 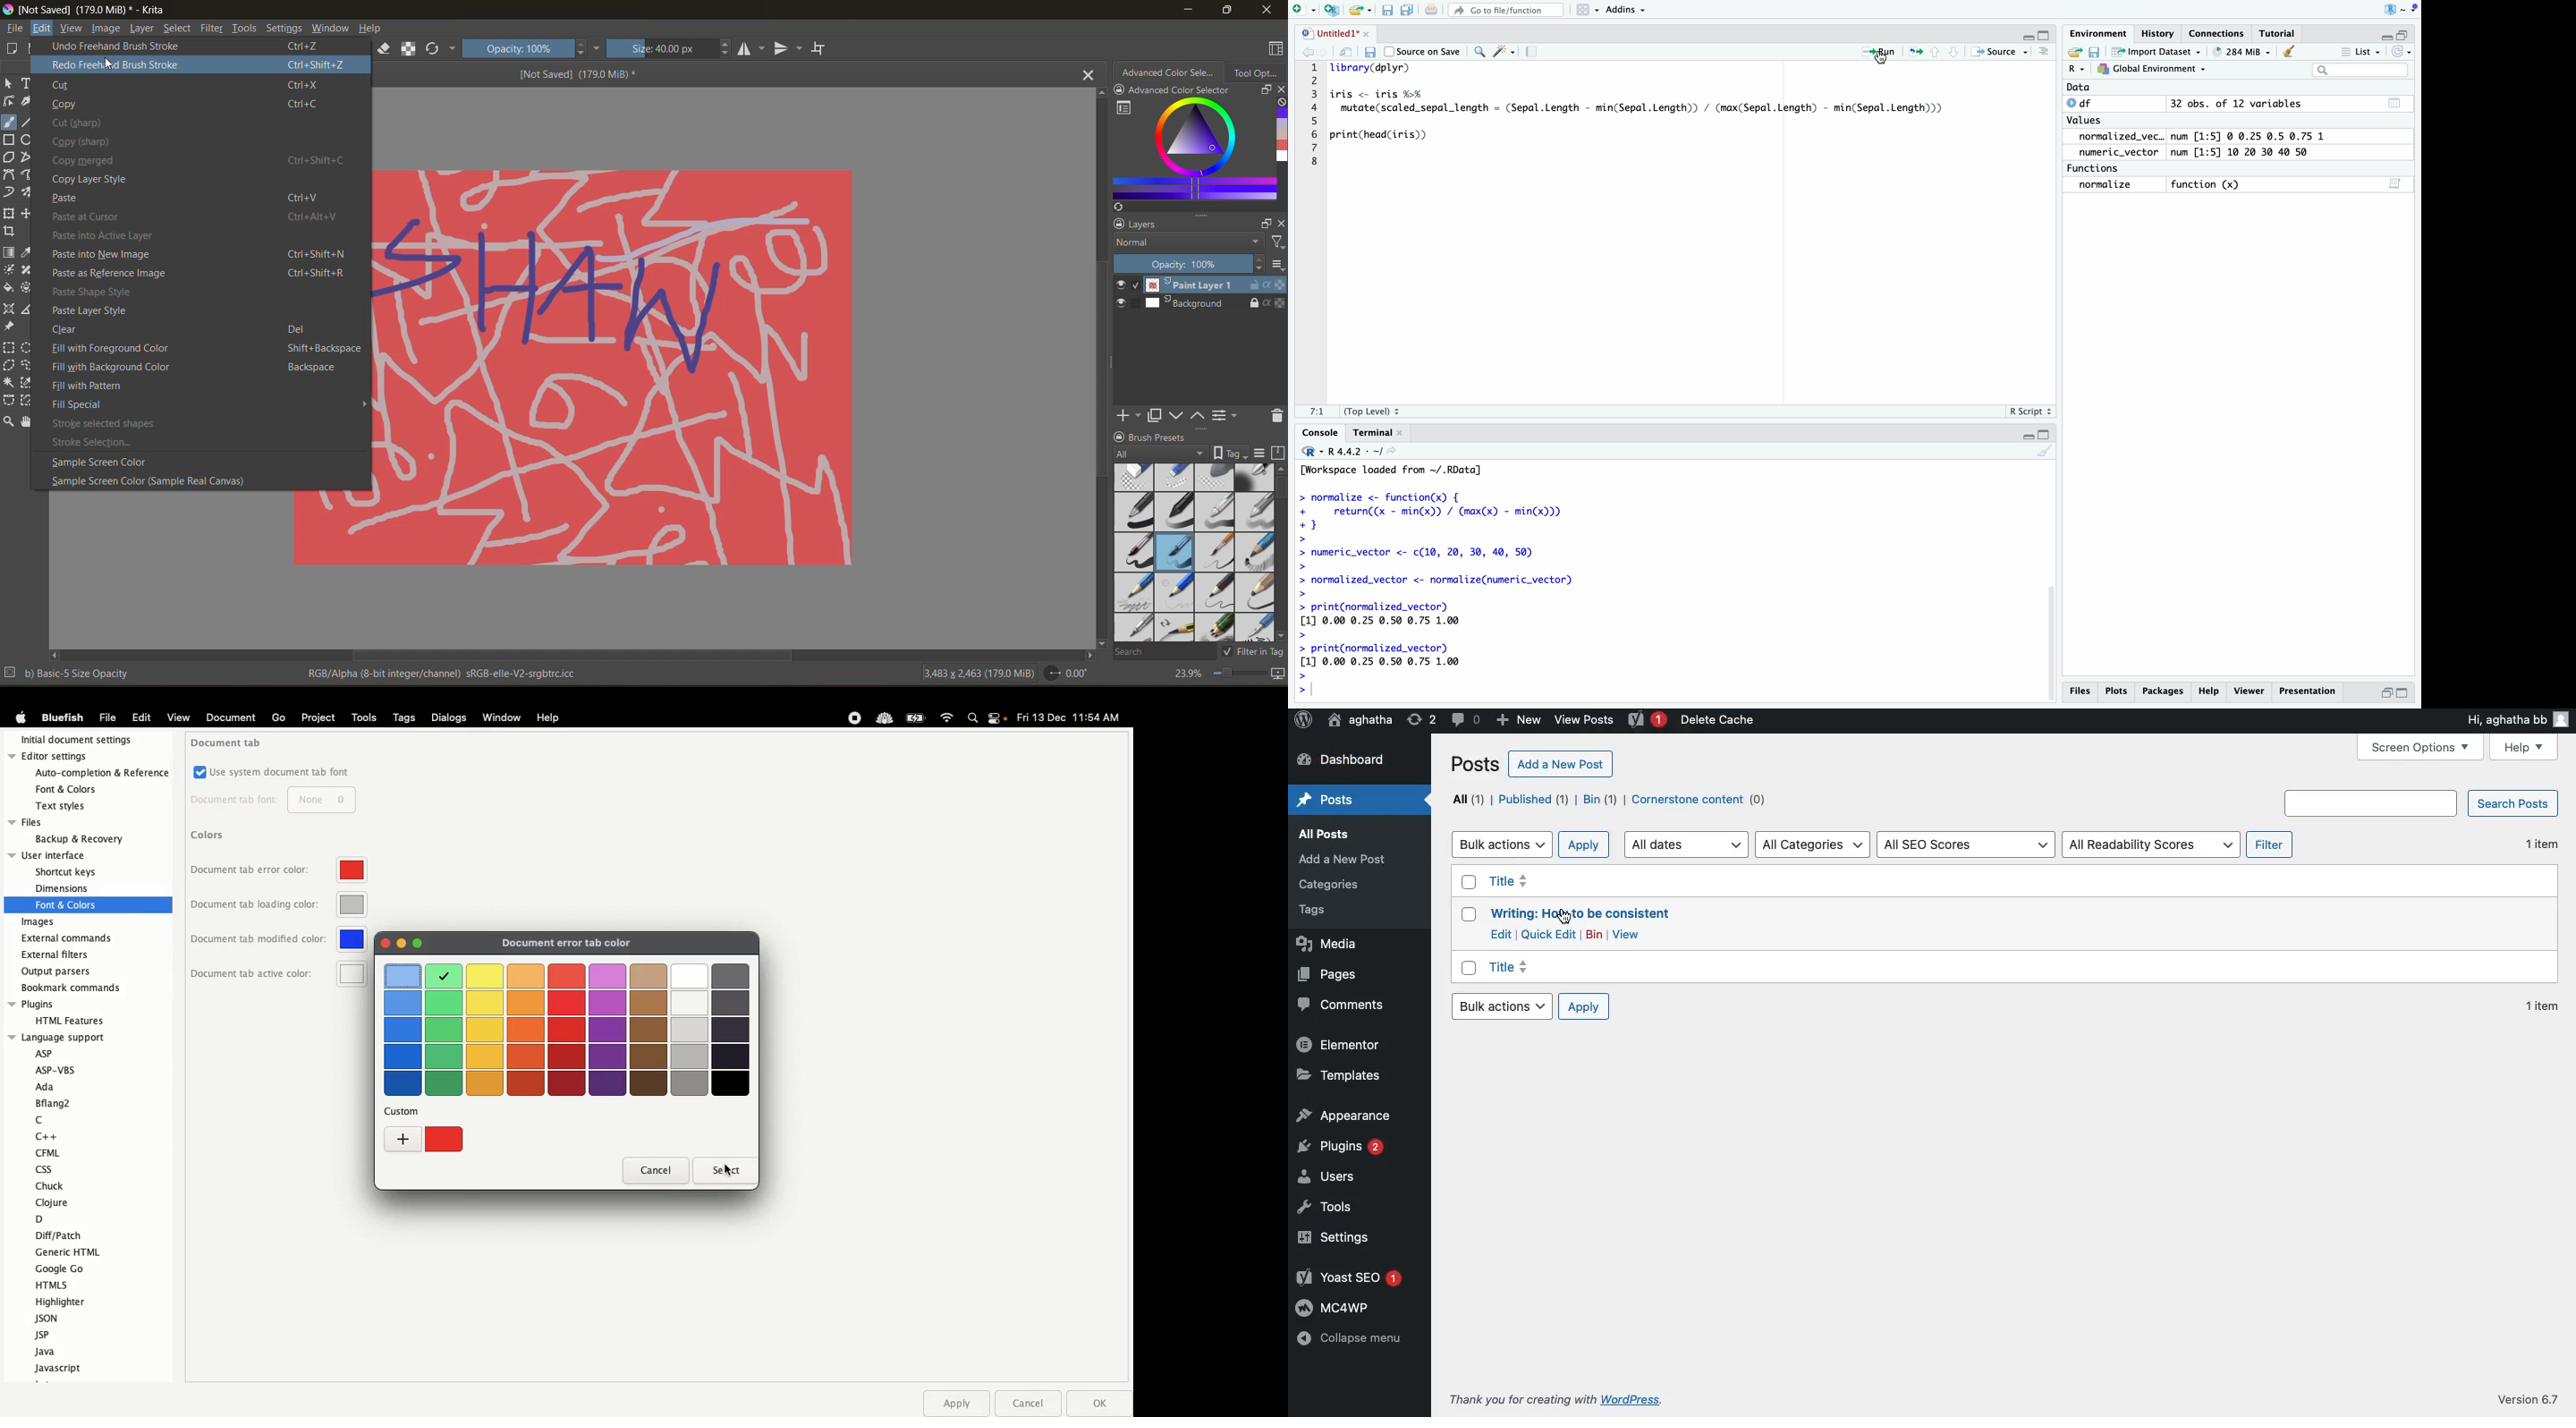 I want to click on Packages, so click(x=2165, y=691).